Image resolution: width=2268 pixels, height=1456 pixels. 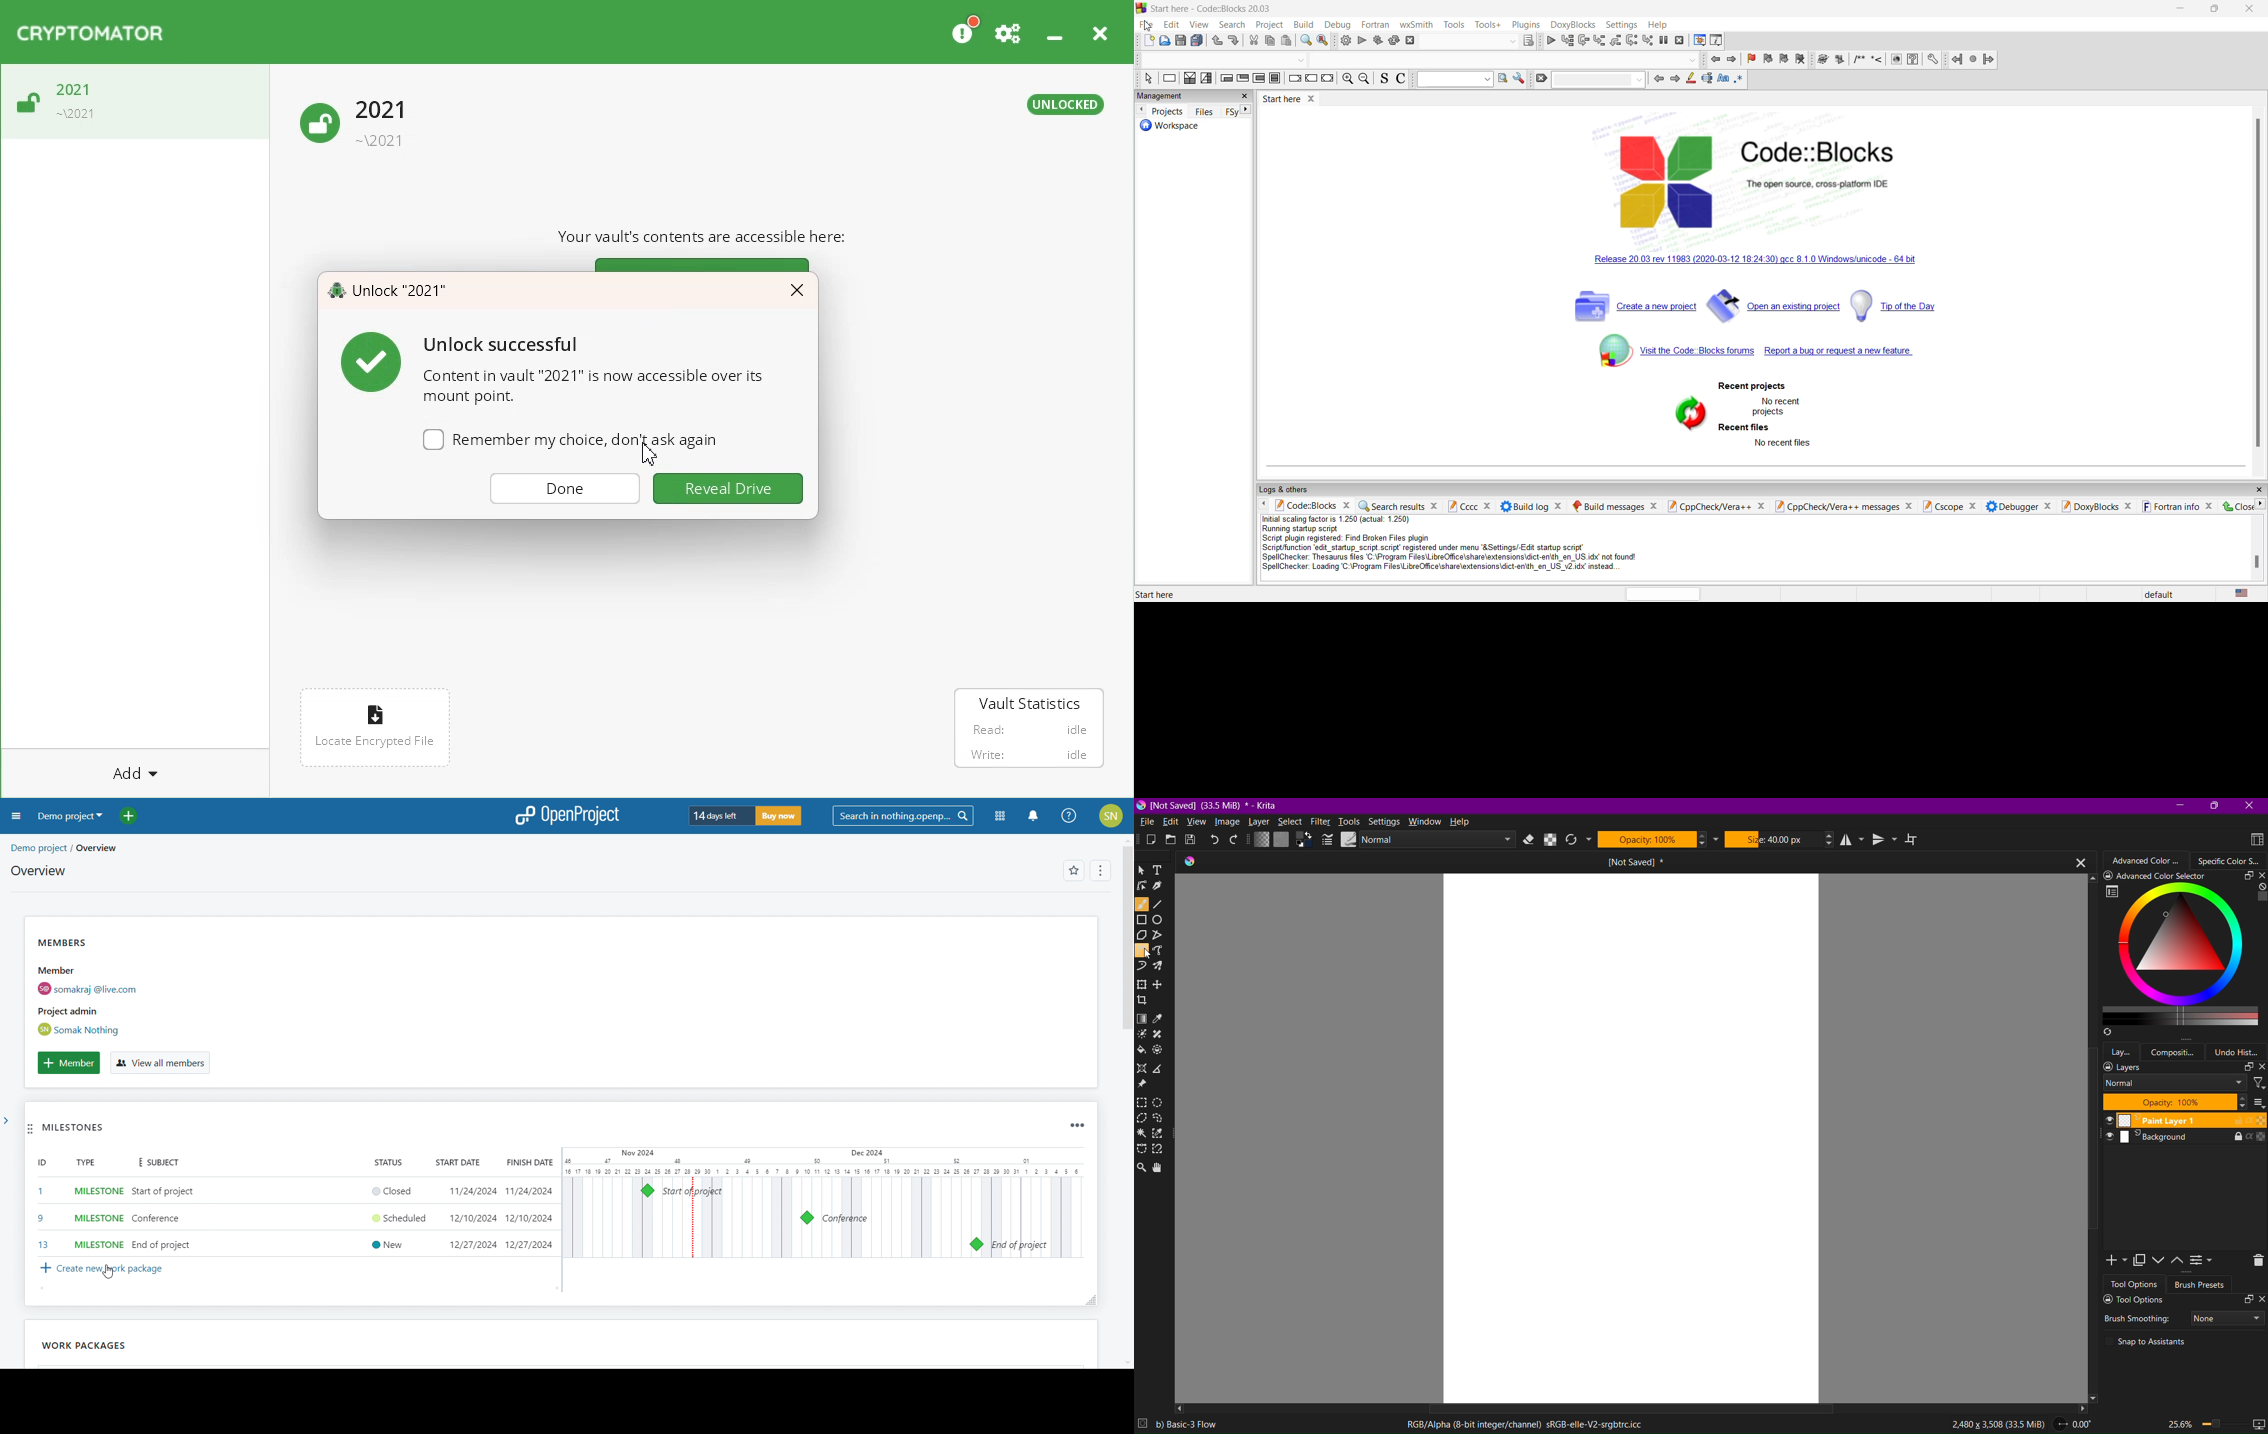 What do you see at coordinates (2175, 1084) in the screenshot?
I see `Layer Mode` at bounding box center [2175, 1084].